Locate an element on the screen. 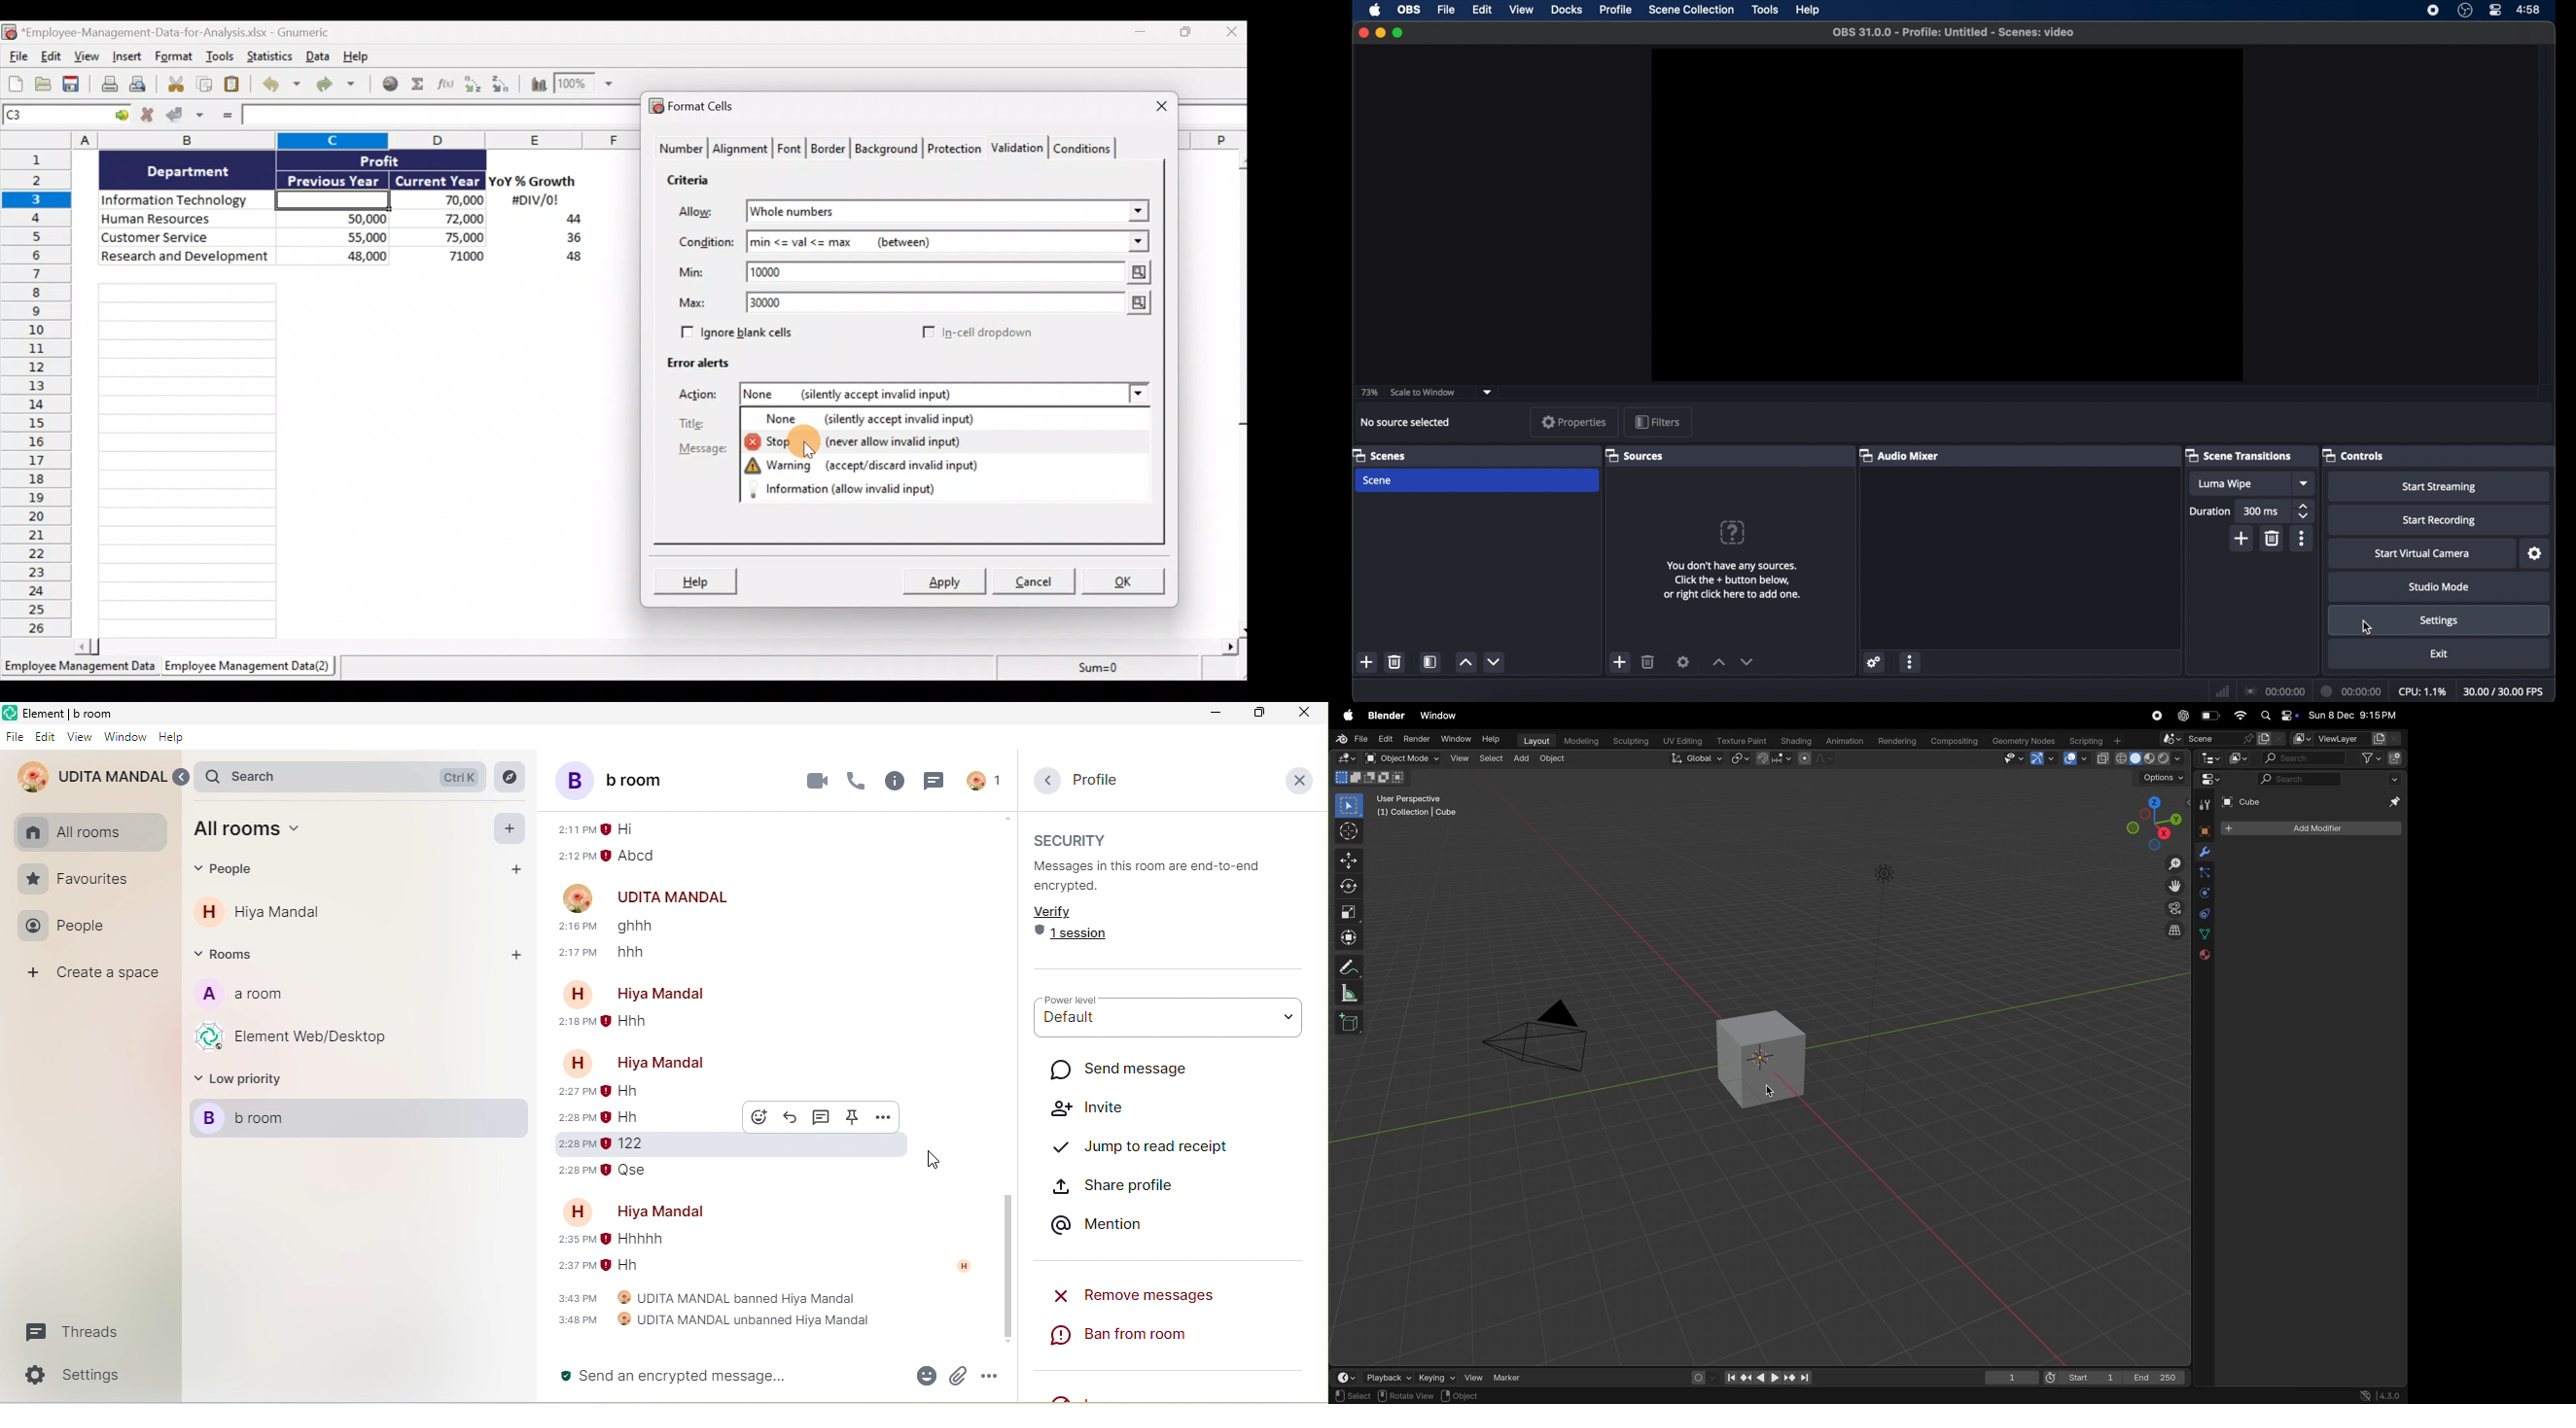 The height and width of the screenshot is (1428, 2576). controls is located at coordinates (2354, 456).